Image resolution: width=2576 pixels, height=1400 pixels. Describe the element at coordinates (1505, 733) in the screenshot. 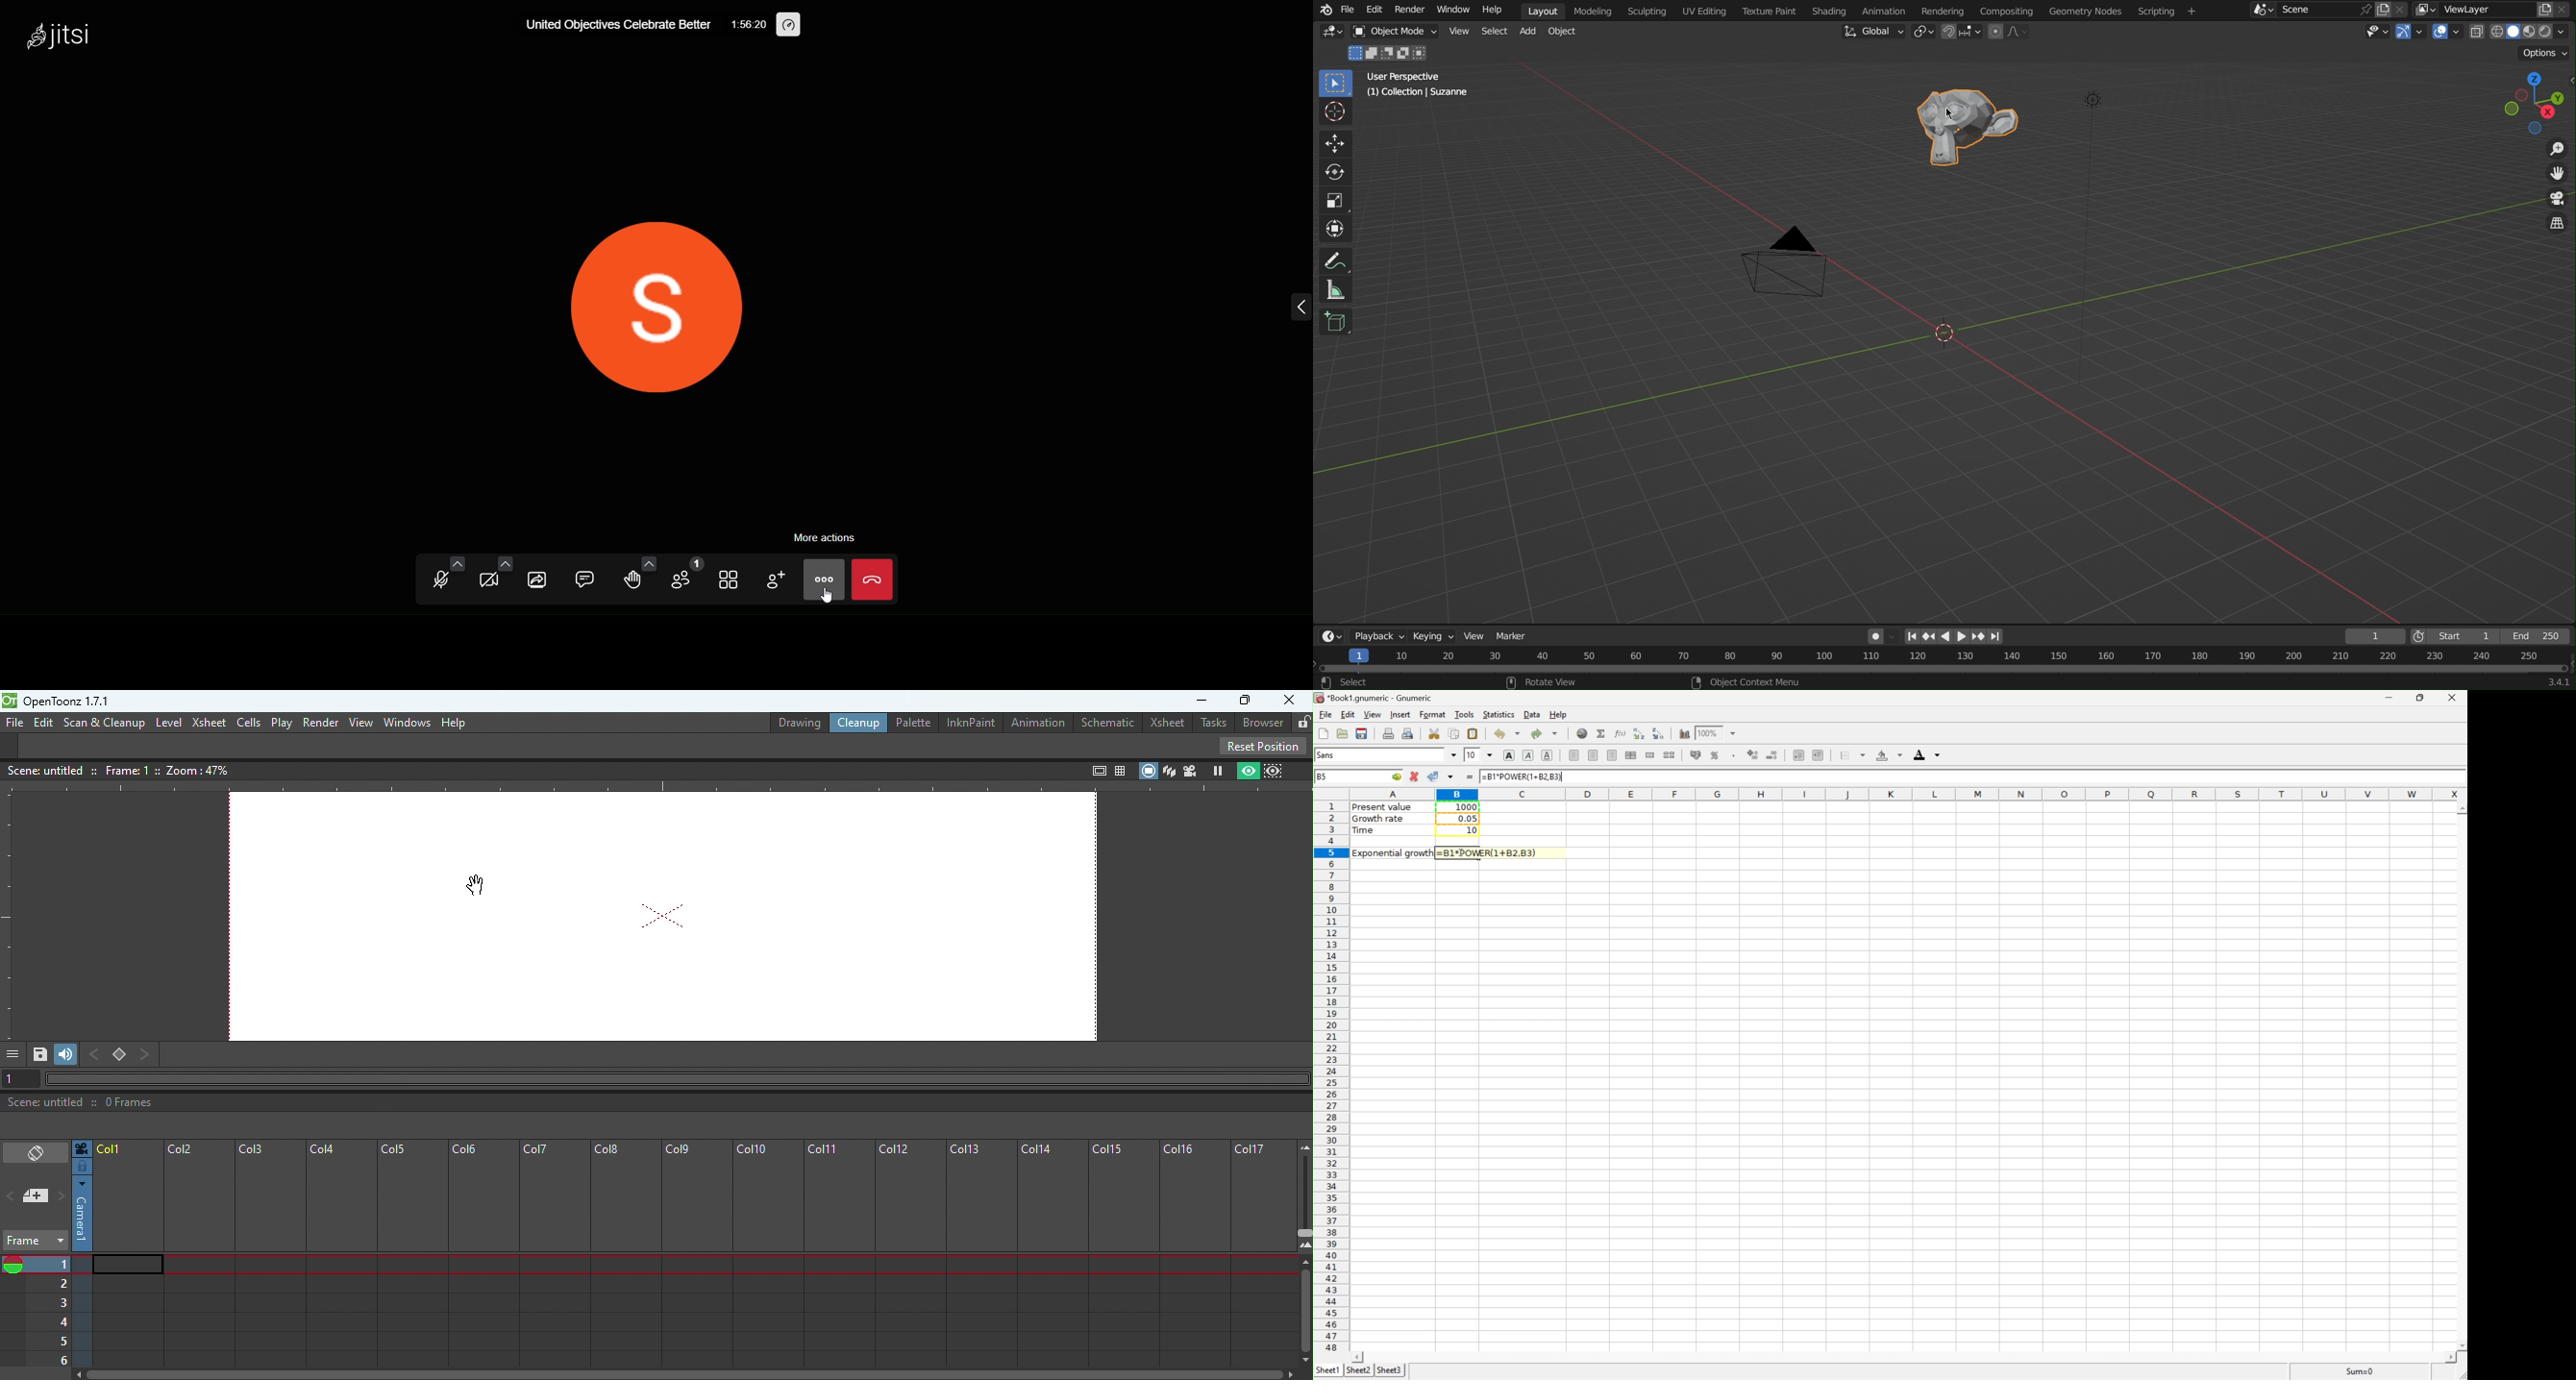

I see `Undo` at that location.